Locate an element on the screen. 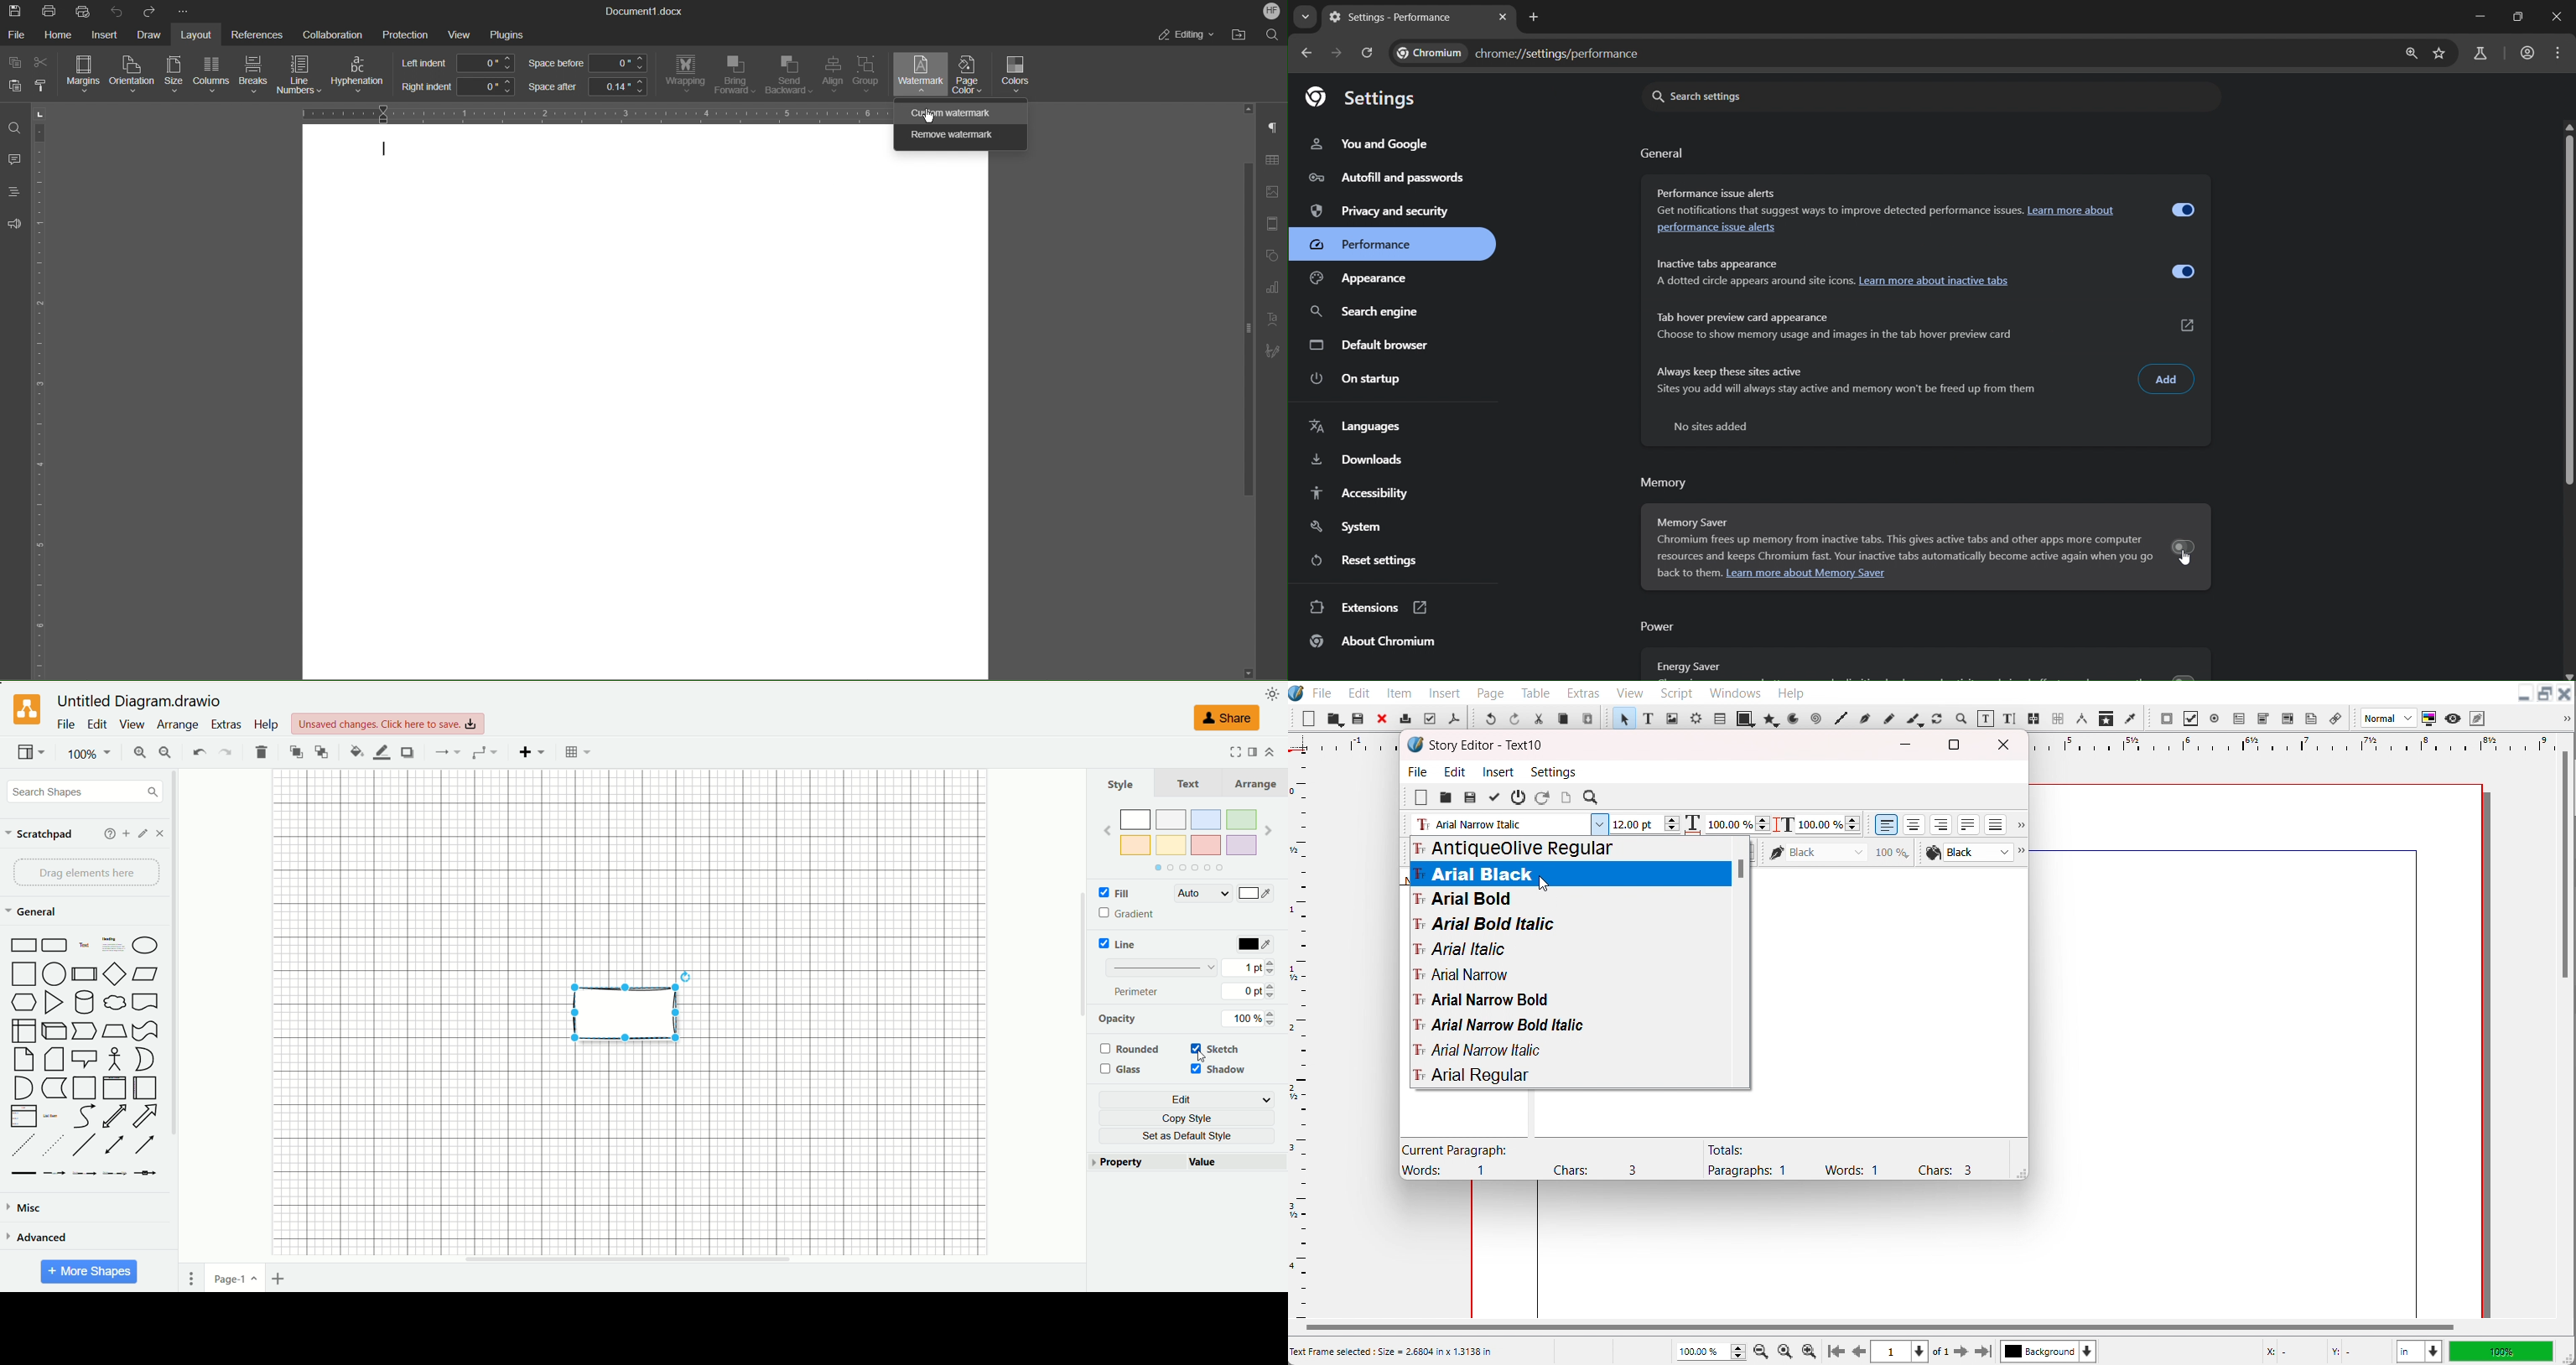  Horizontal Ruler is located at coordinates (588, 112).